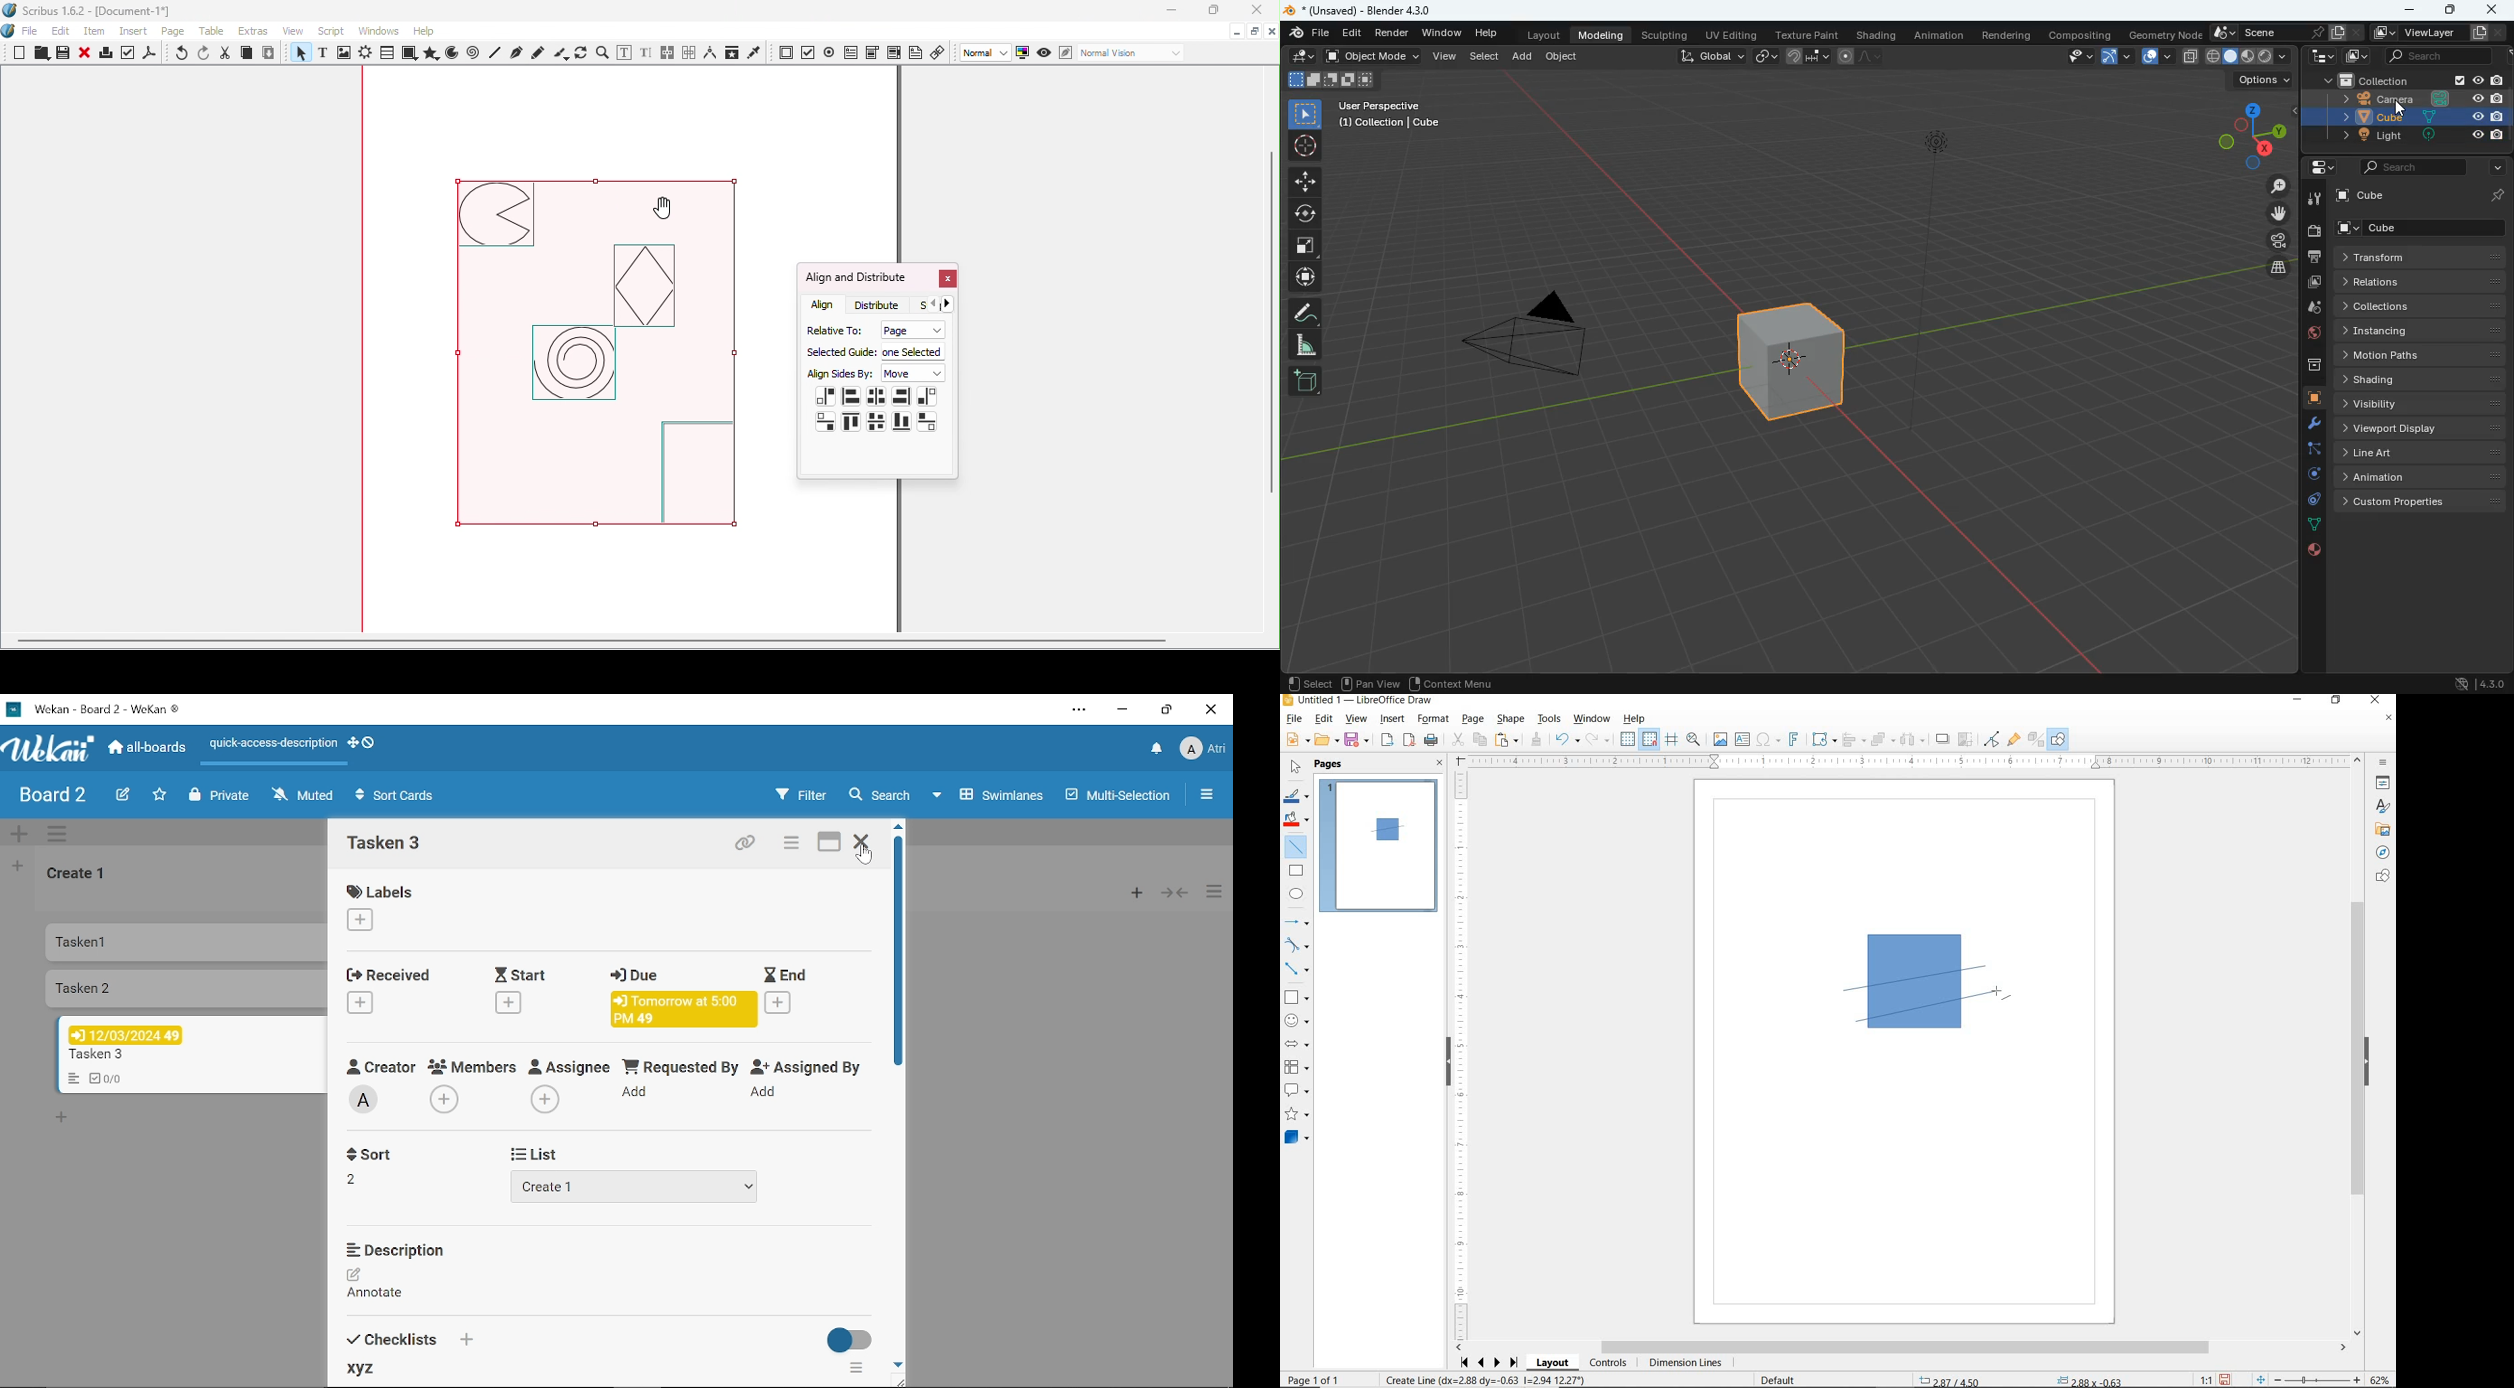 Image resolution: width=2520 pixels, height=1400 pixels. Describe the element at coordinates (754, 52) in the screenshot. I see `Eye dropper` at that location.